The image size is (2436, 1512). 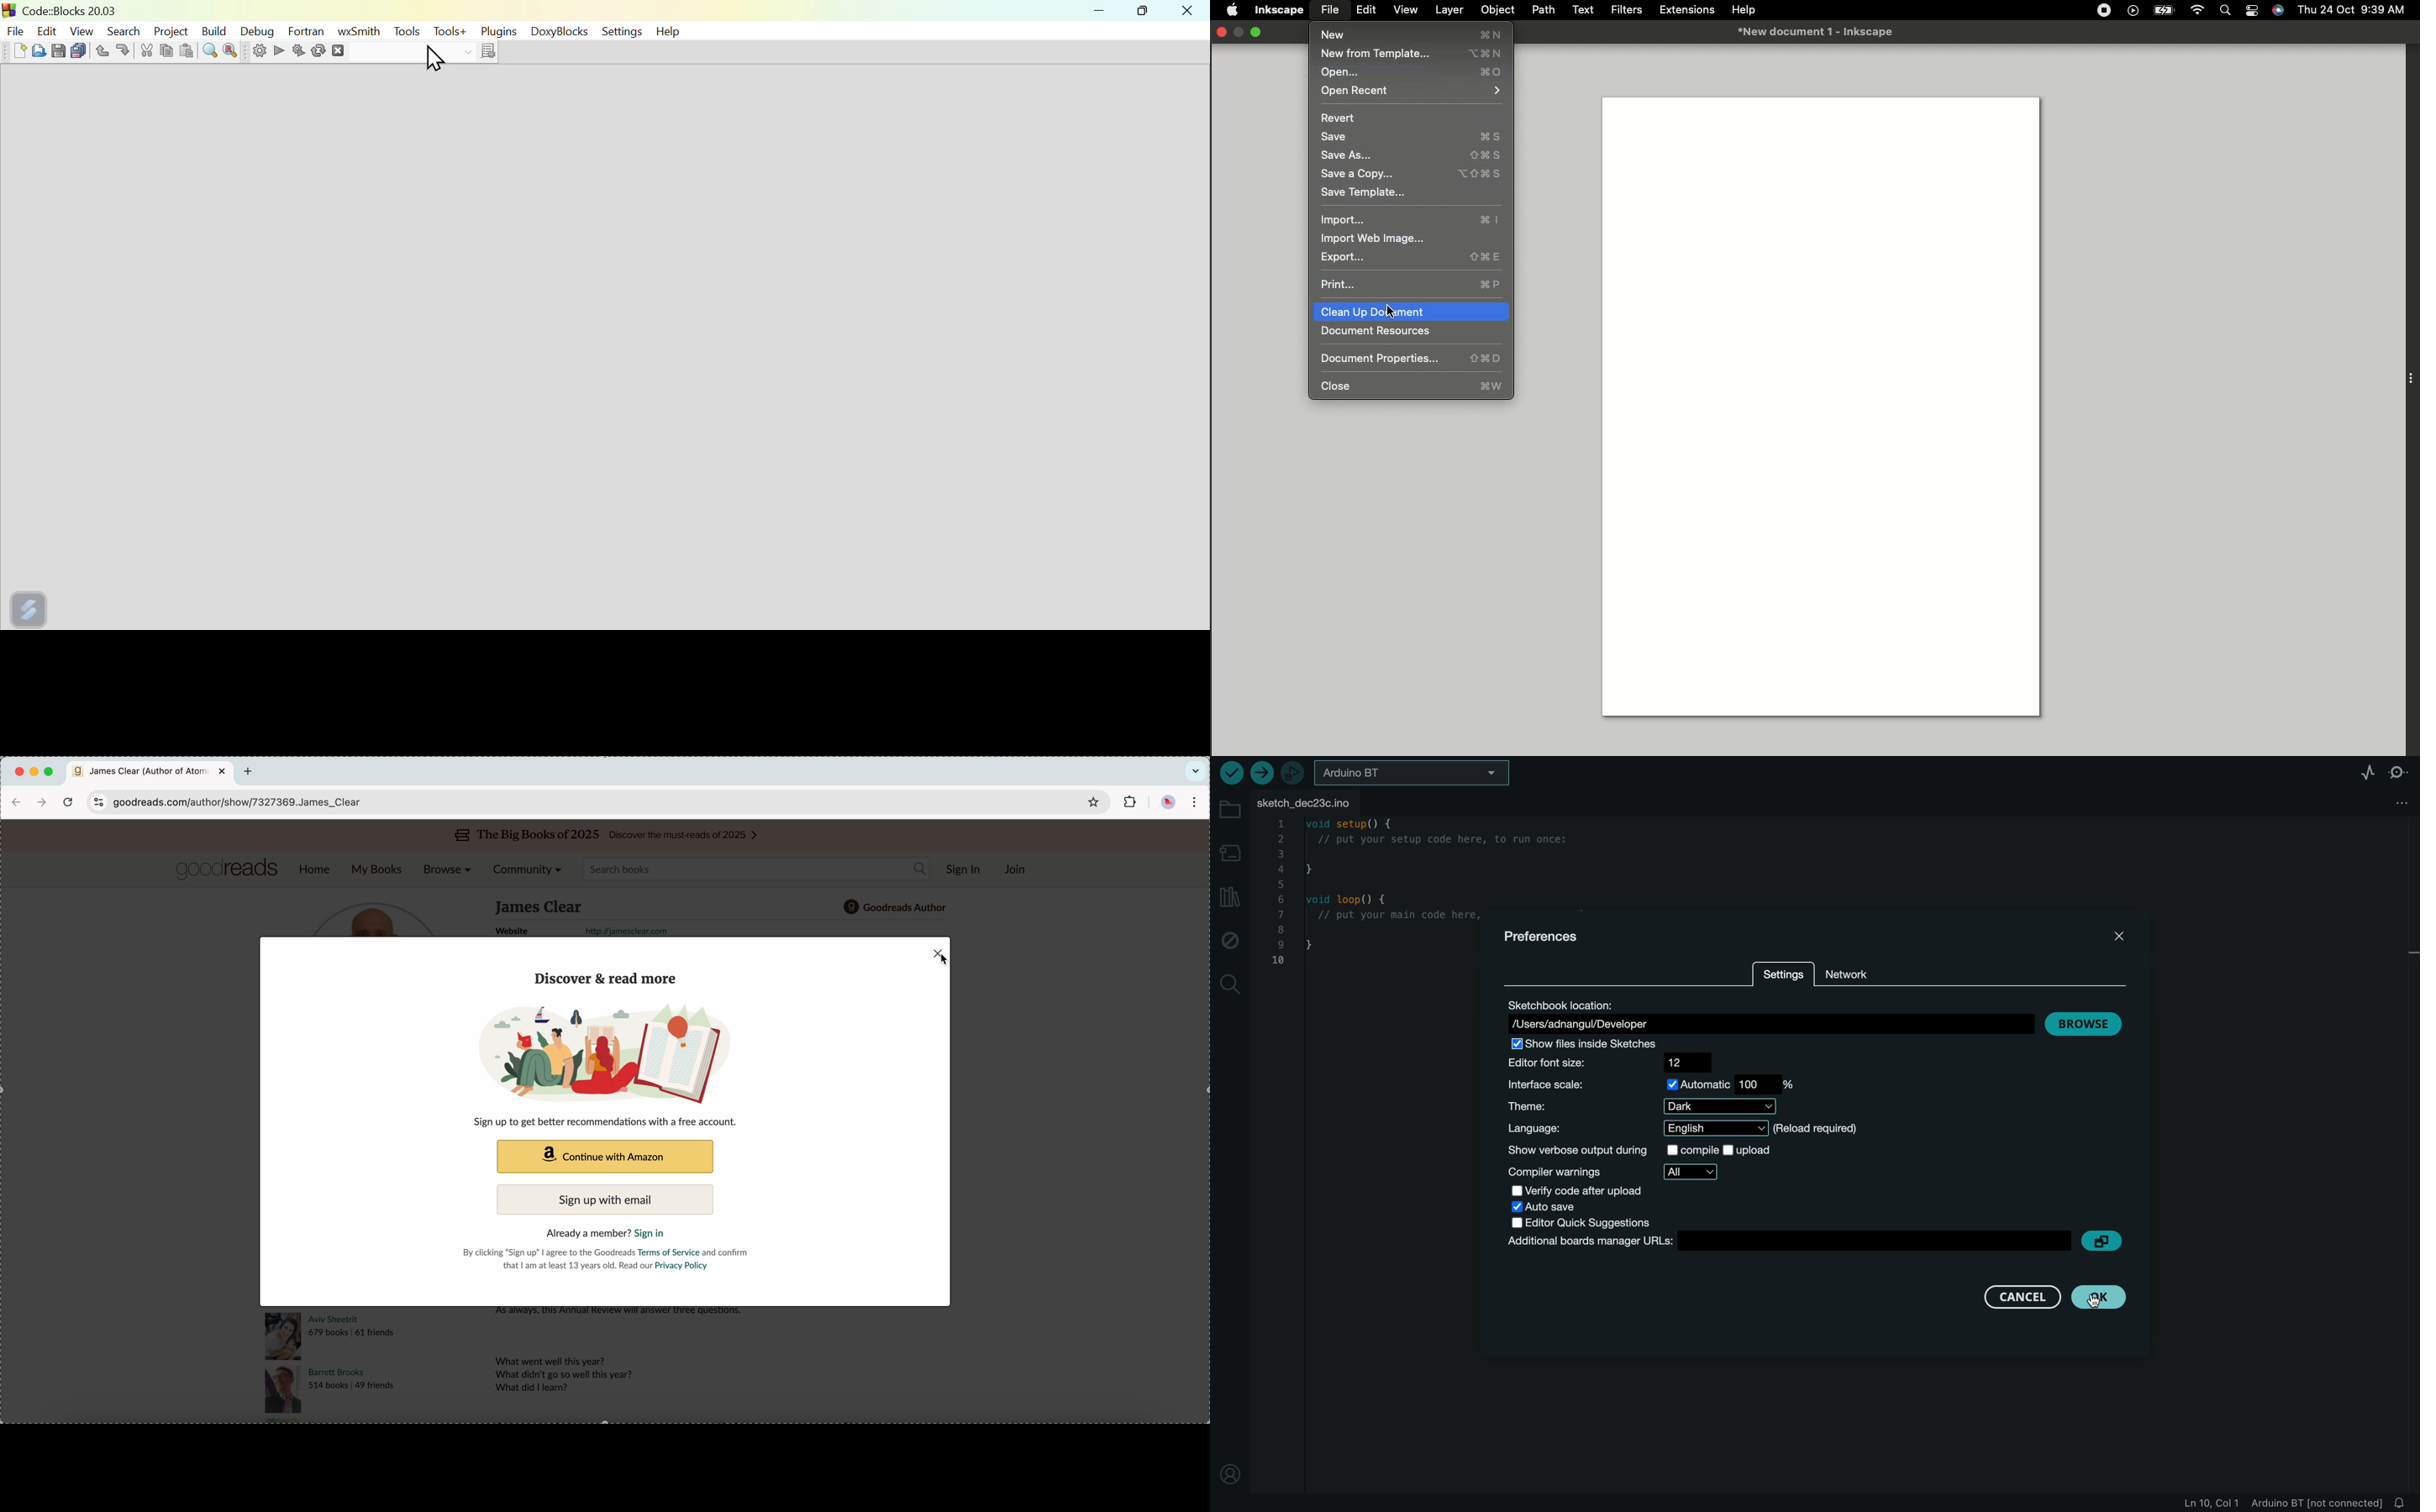 What do you see at coordinates (1344, 118) in the screenshot?
I see `Revert` at bounding box center [1344, 118].